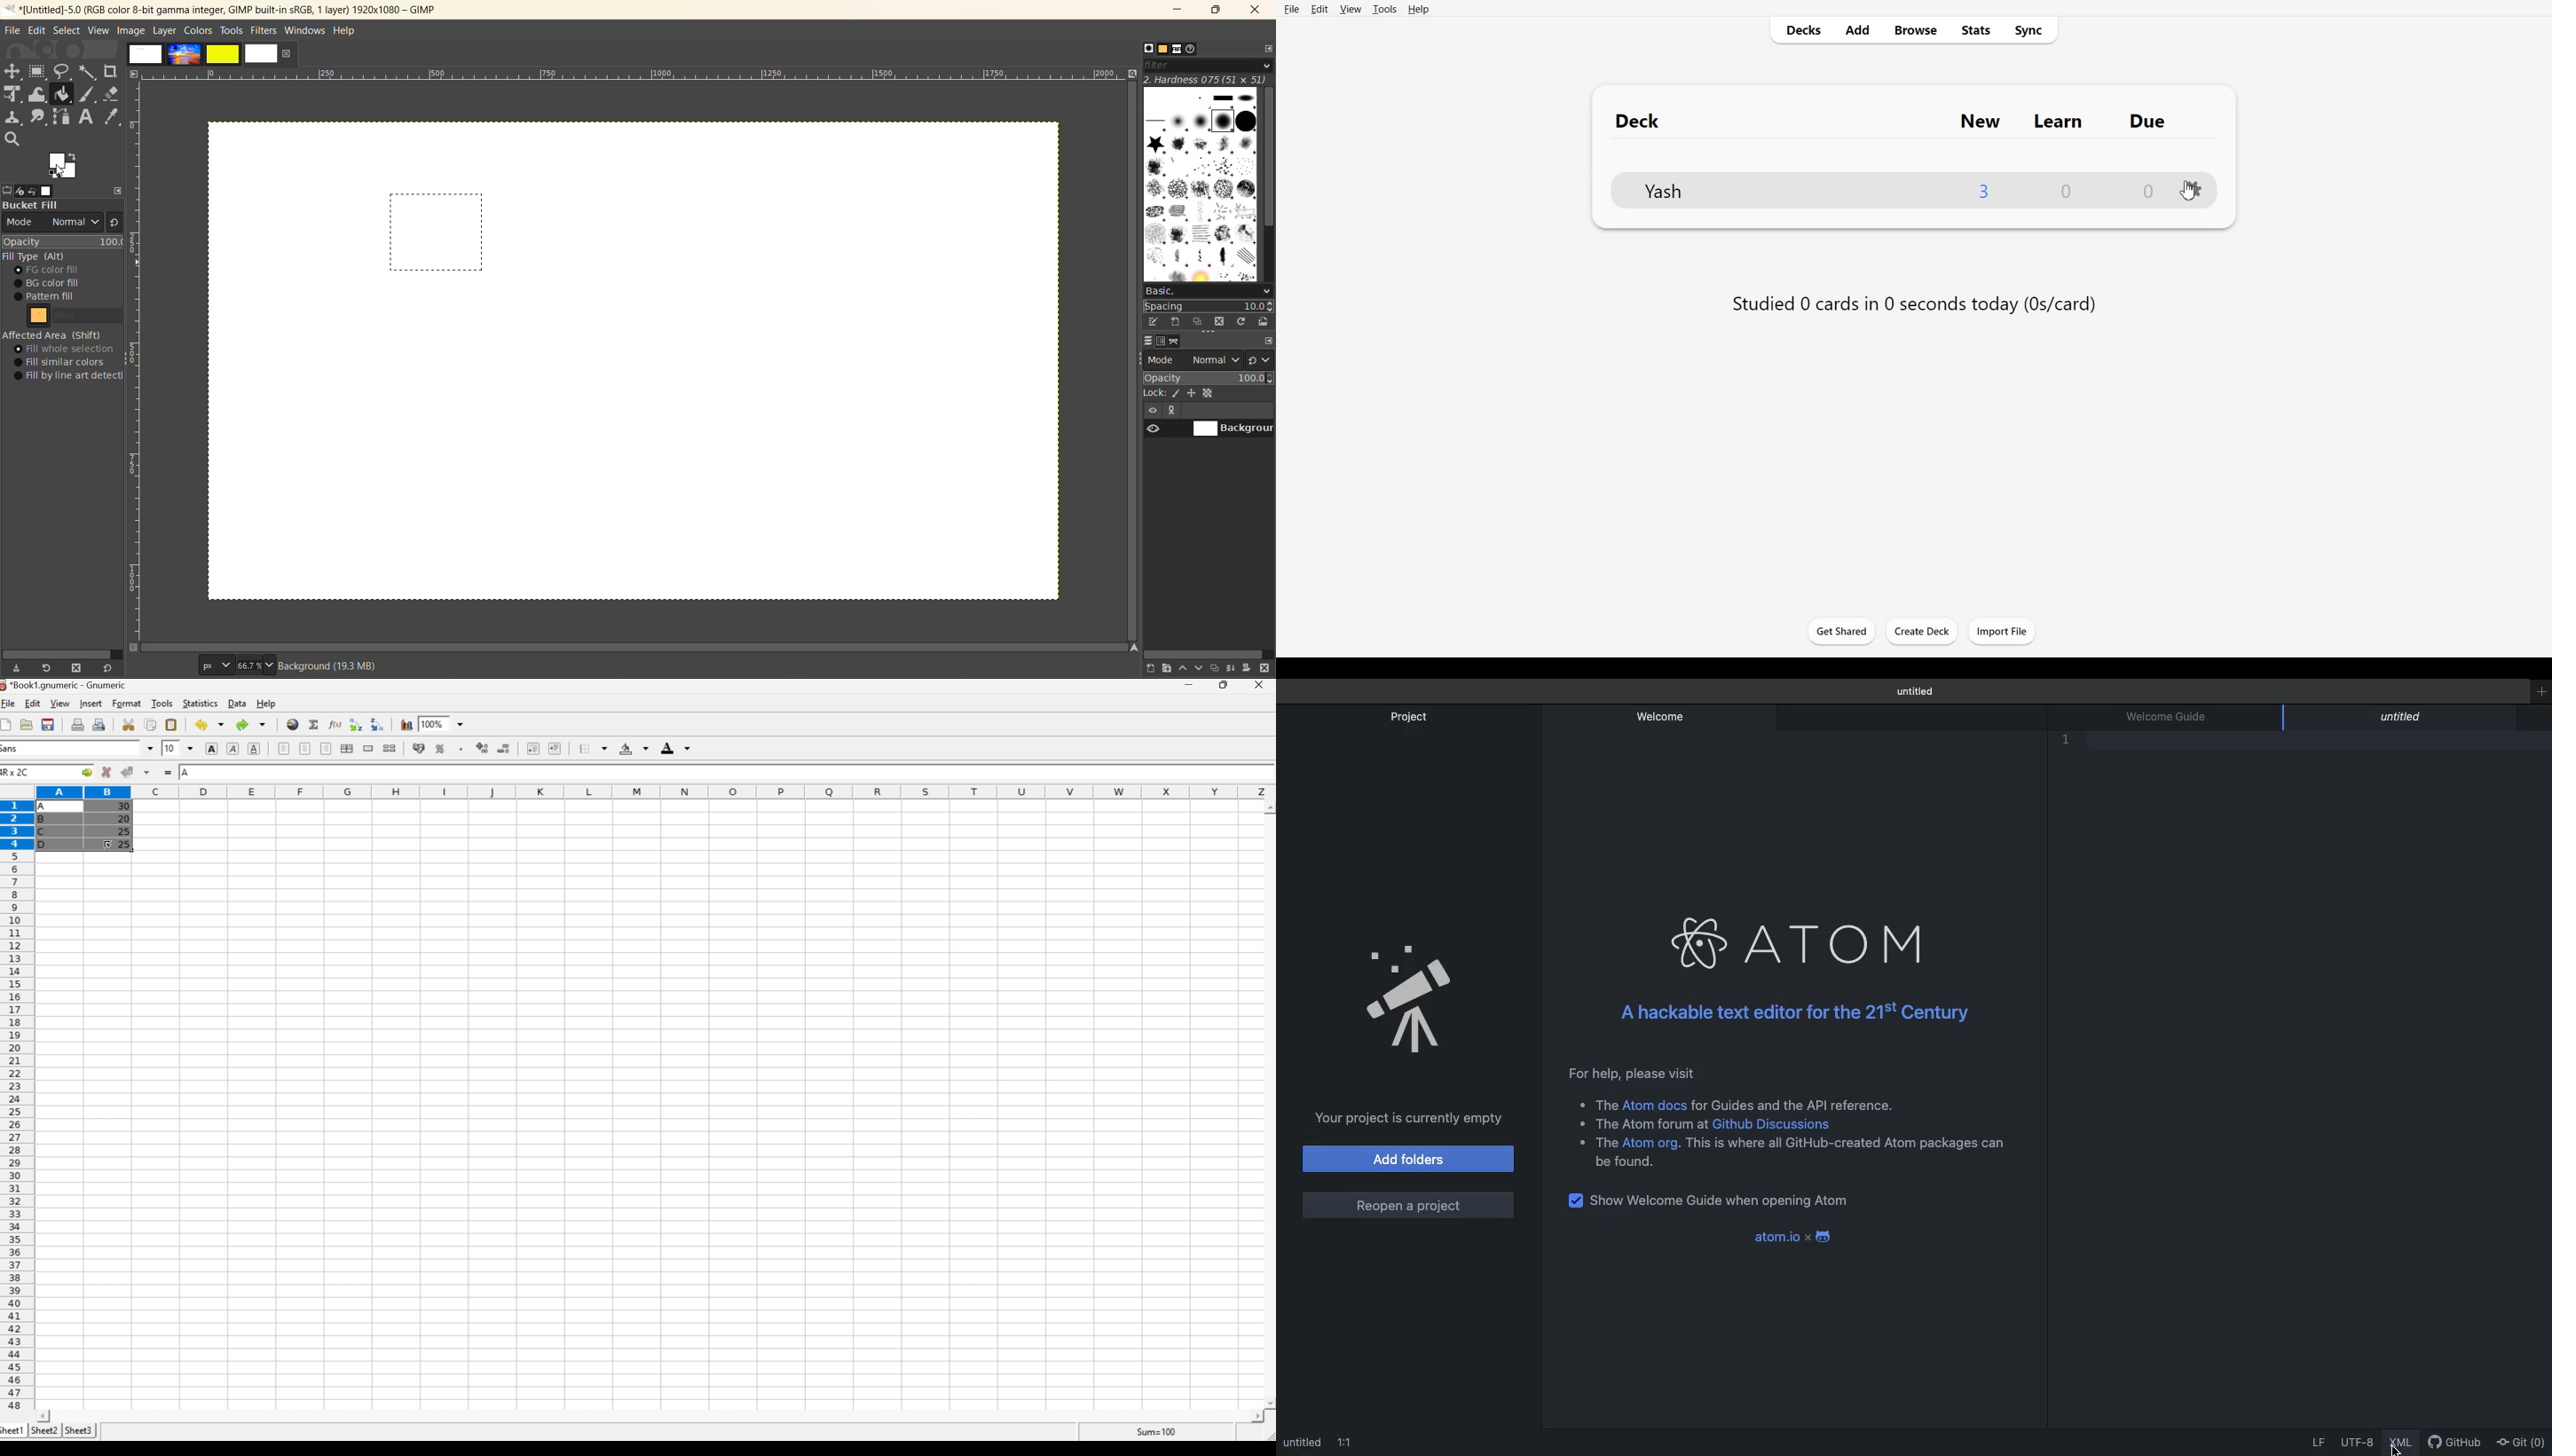 Image resolution: width=2576 pixels, height=1456 pixels. What do you see at coordinates (1795, 943) in the screenshot?
I see `Atom` at bounding box center [1795, 943].